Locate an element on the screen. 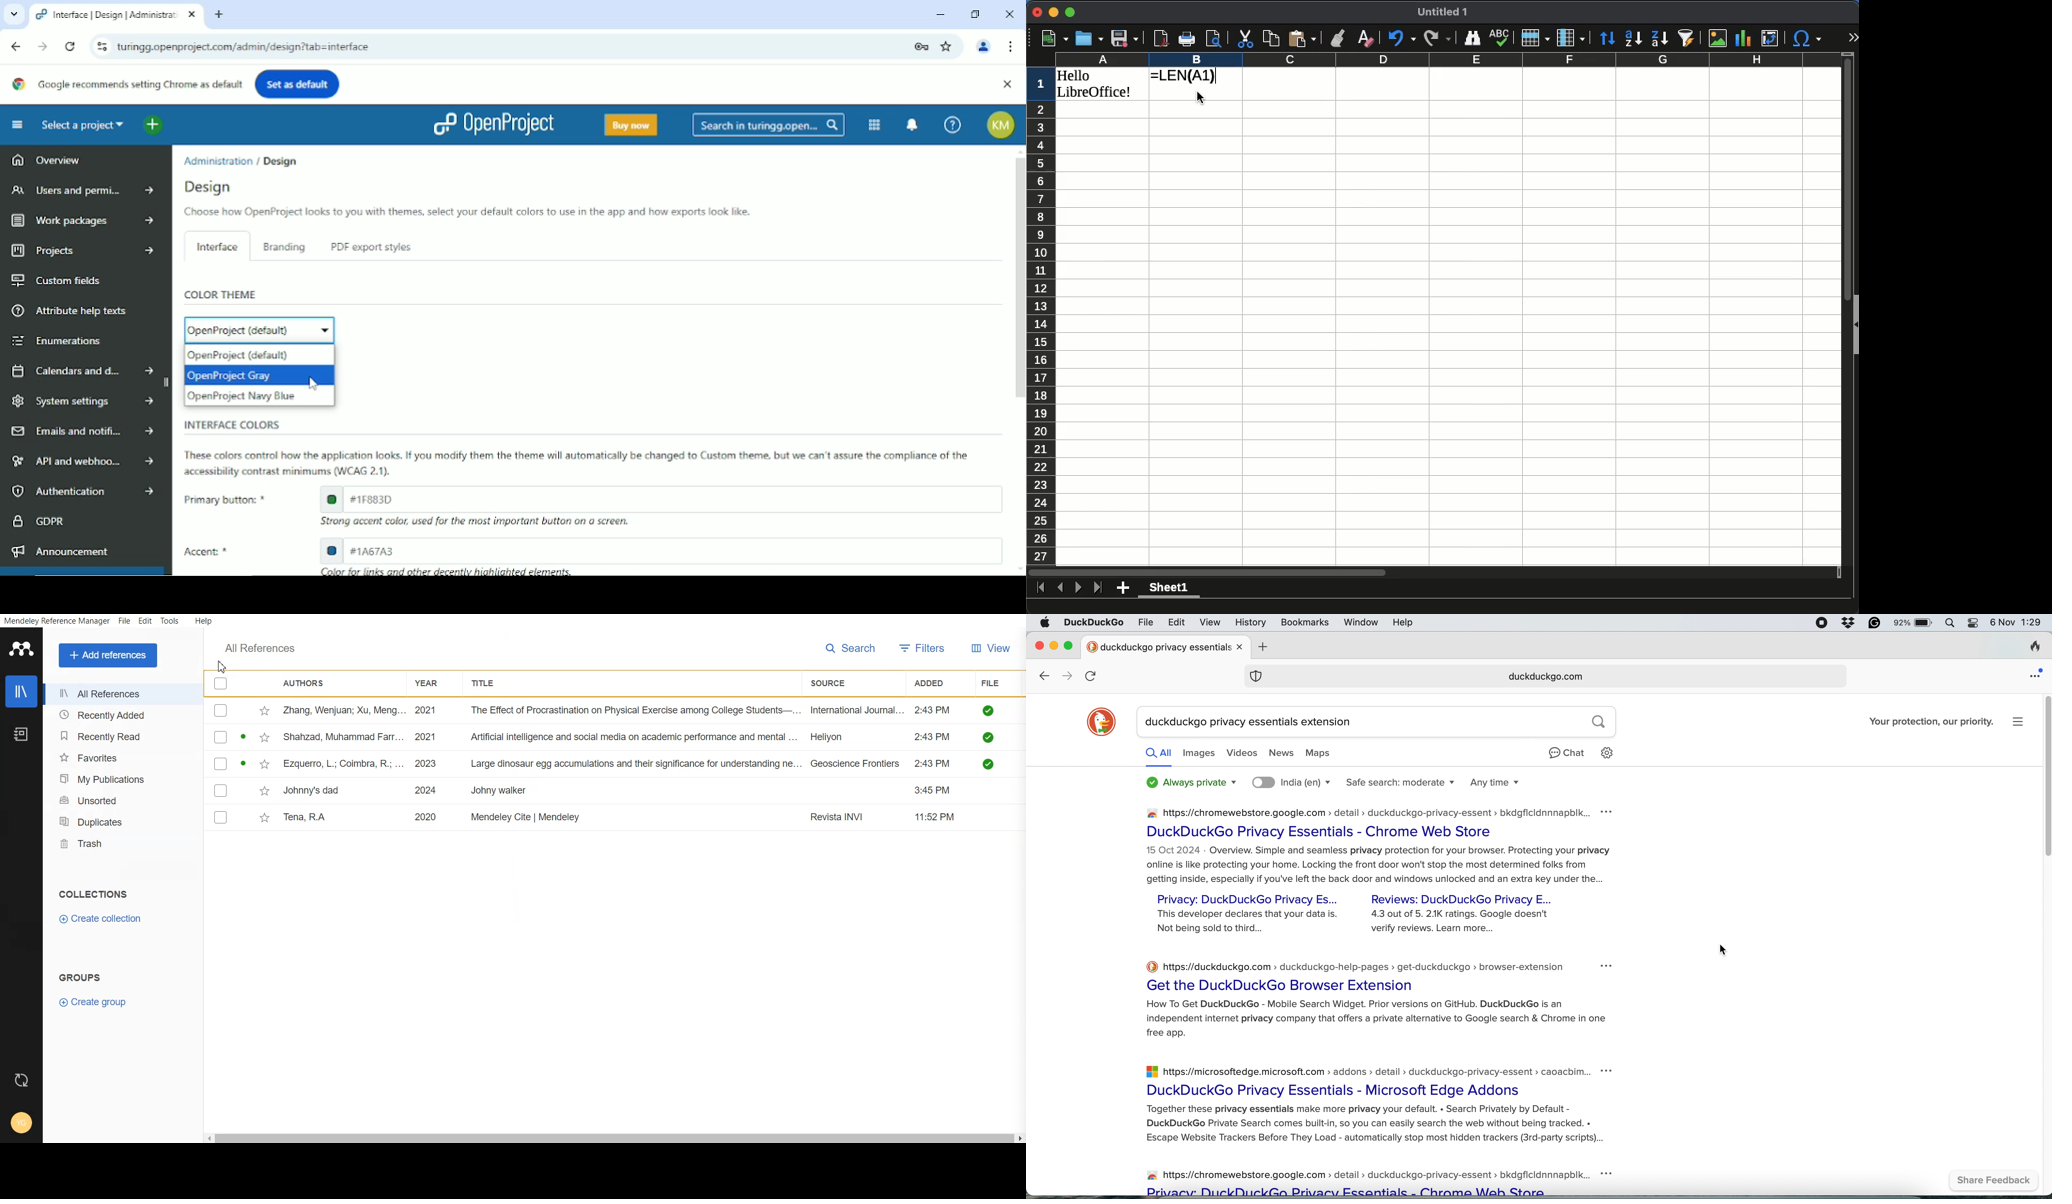 This screenshot has width=2072, height=1204. Interface | Design | Administra: is located at coordinates (104, 15).